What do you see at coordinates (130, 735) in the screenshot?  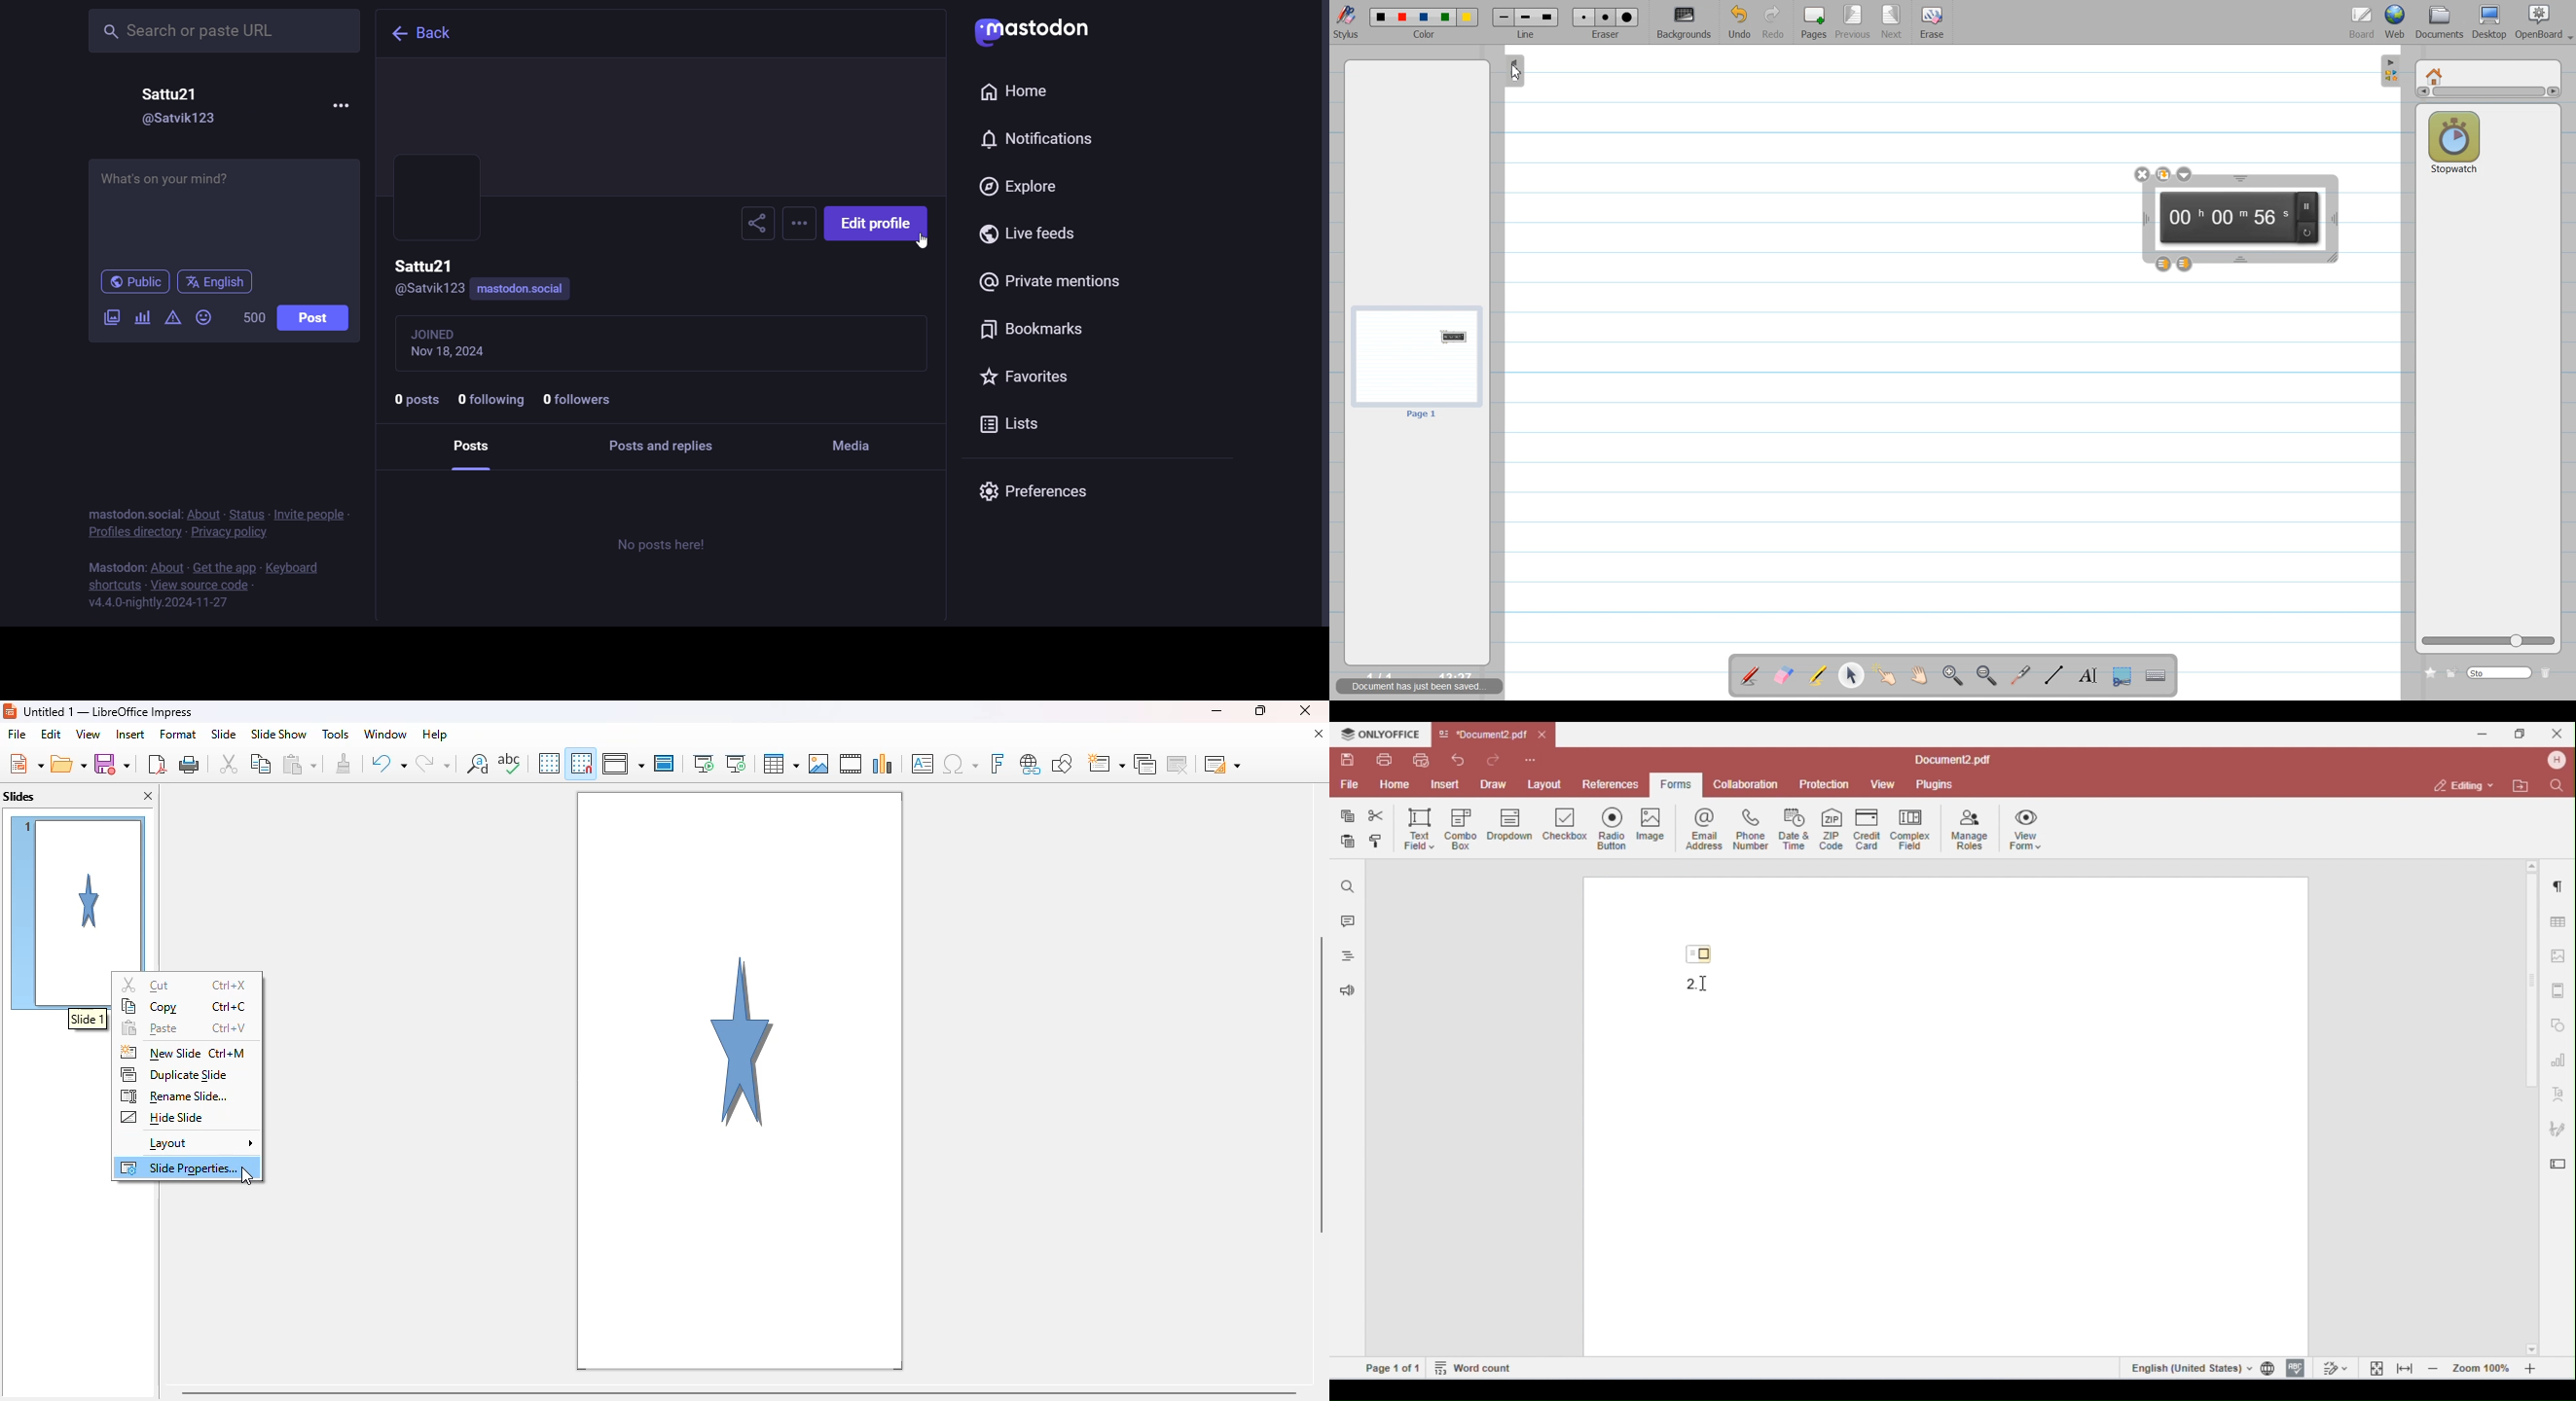 I see `insert` at bounding box center [130, 735].